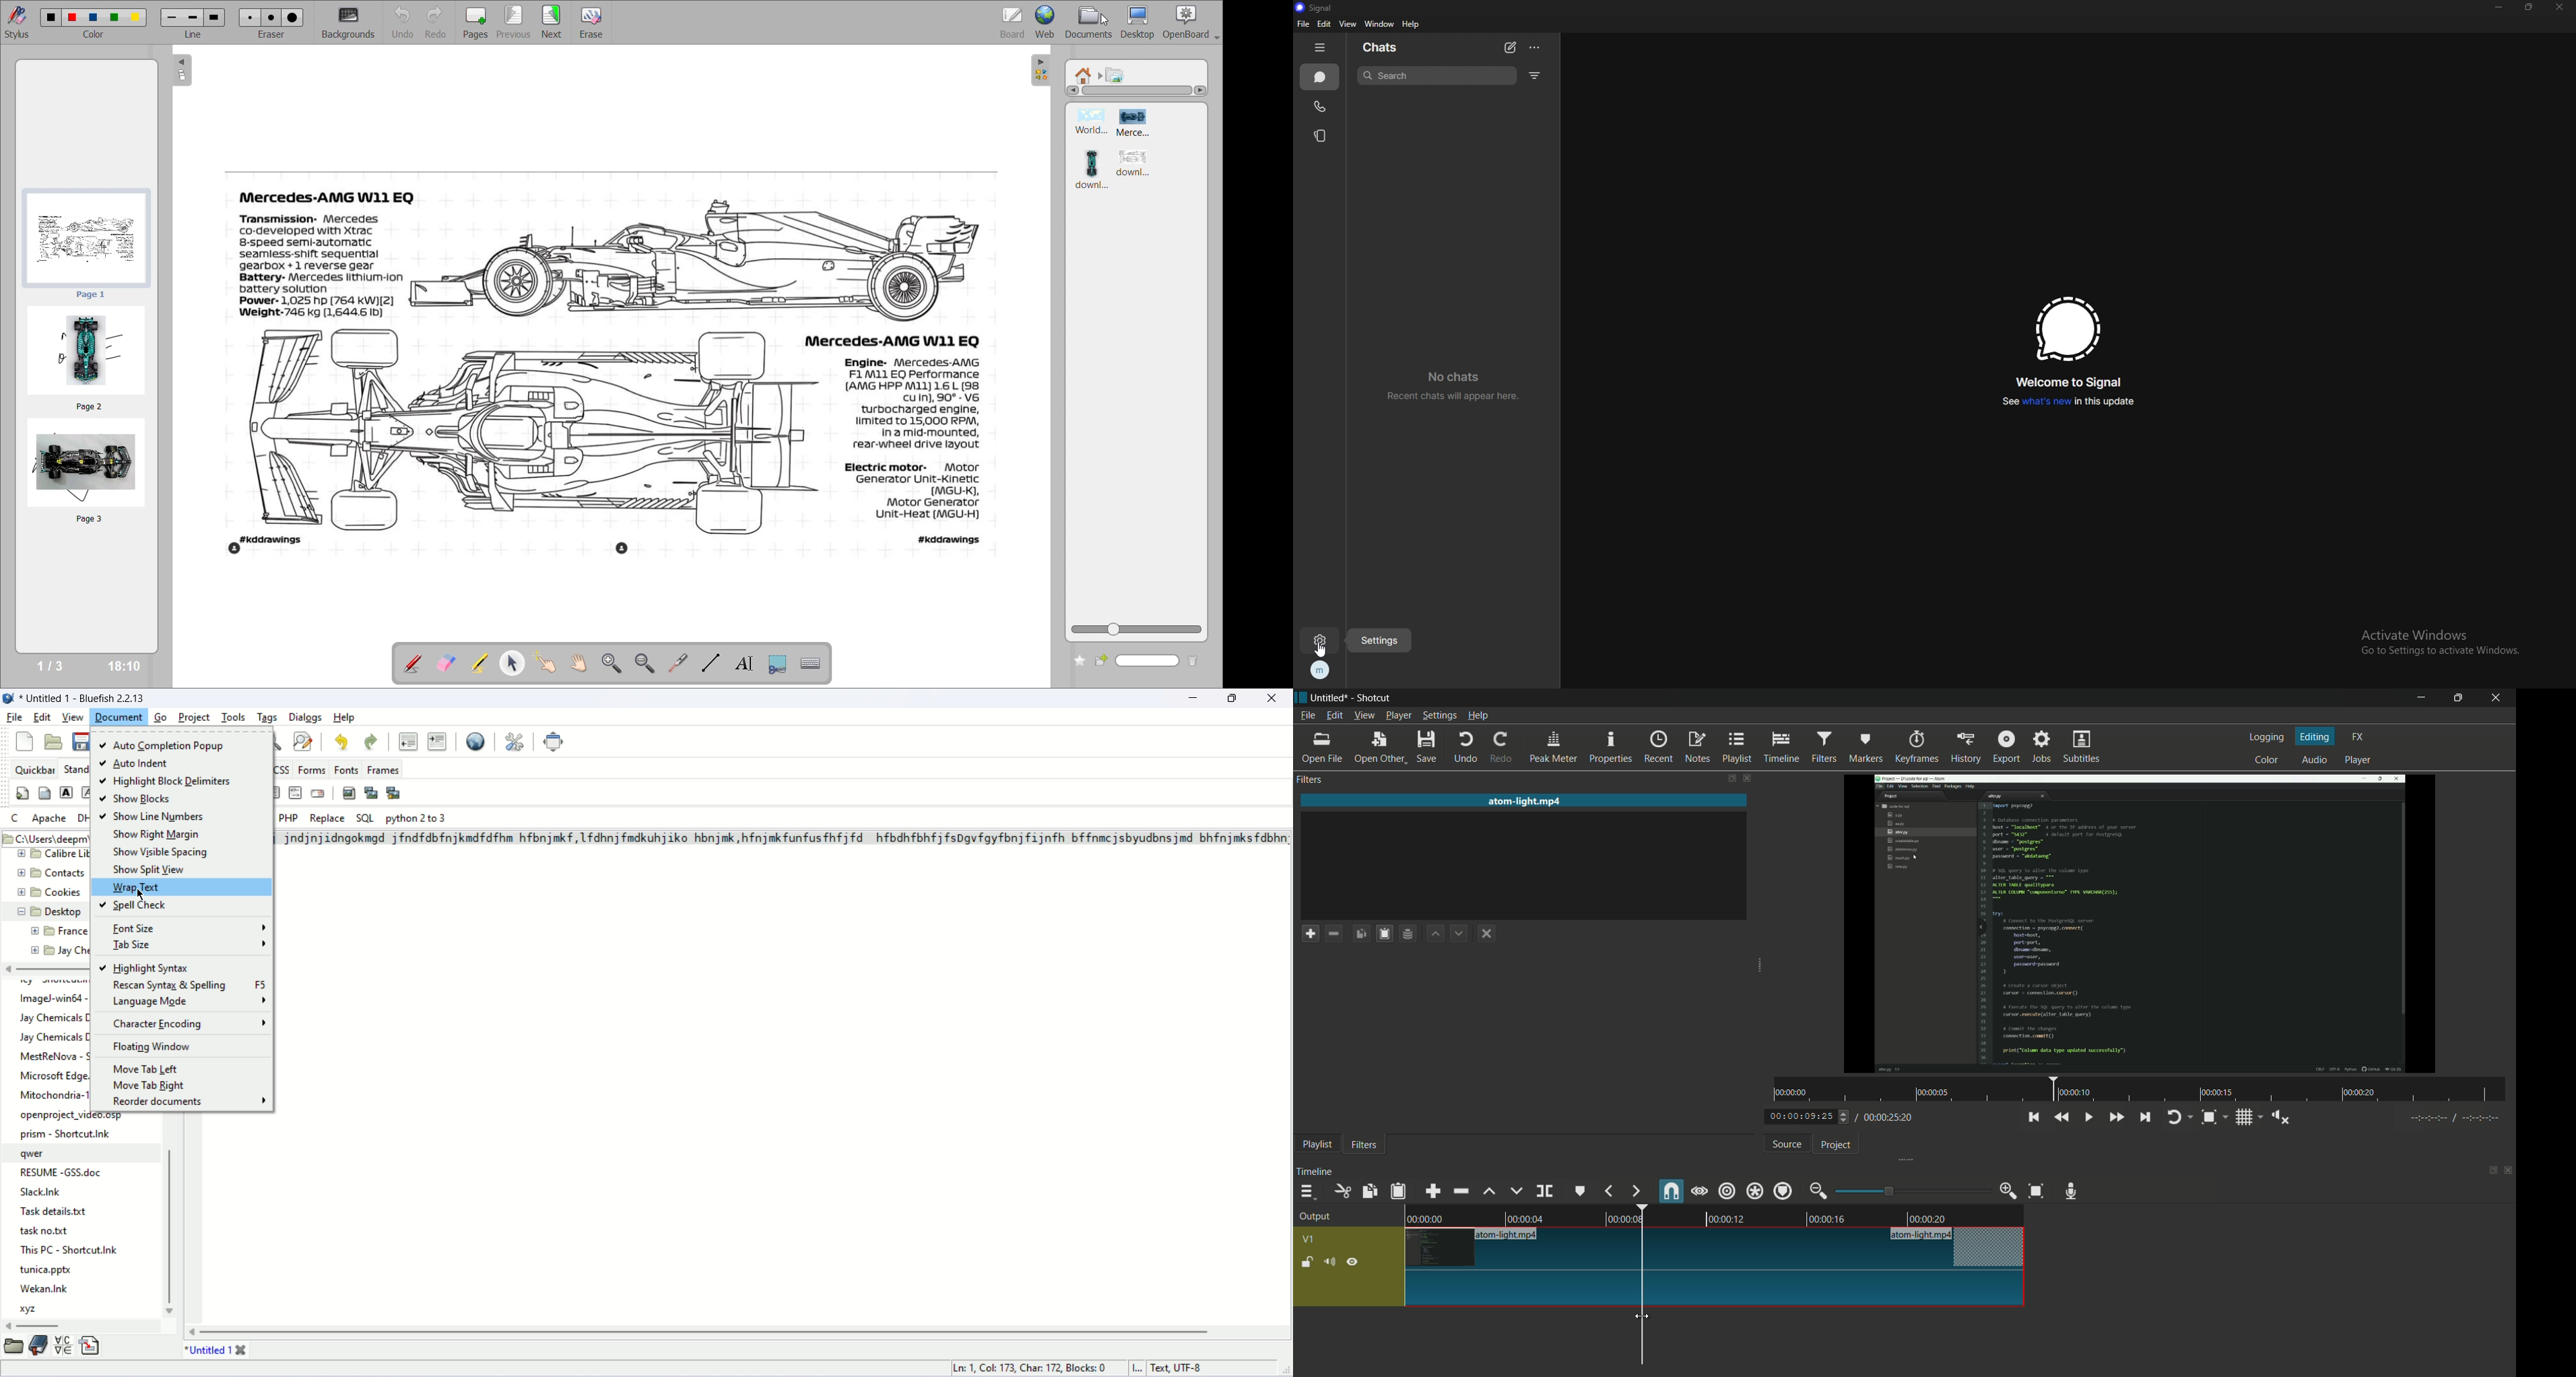 The width and height of the screenshot is (2576, 1400). I want to click on #kddrawings, so click(951, 540).